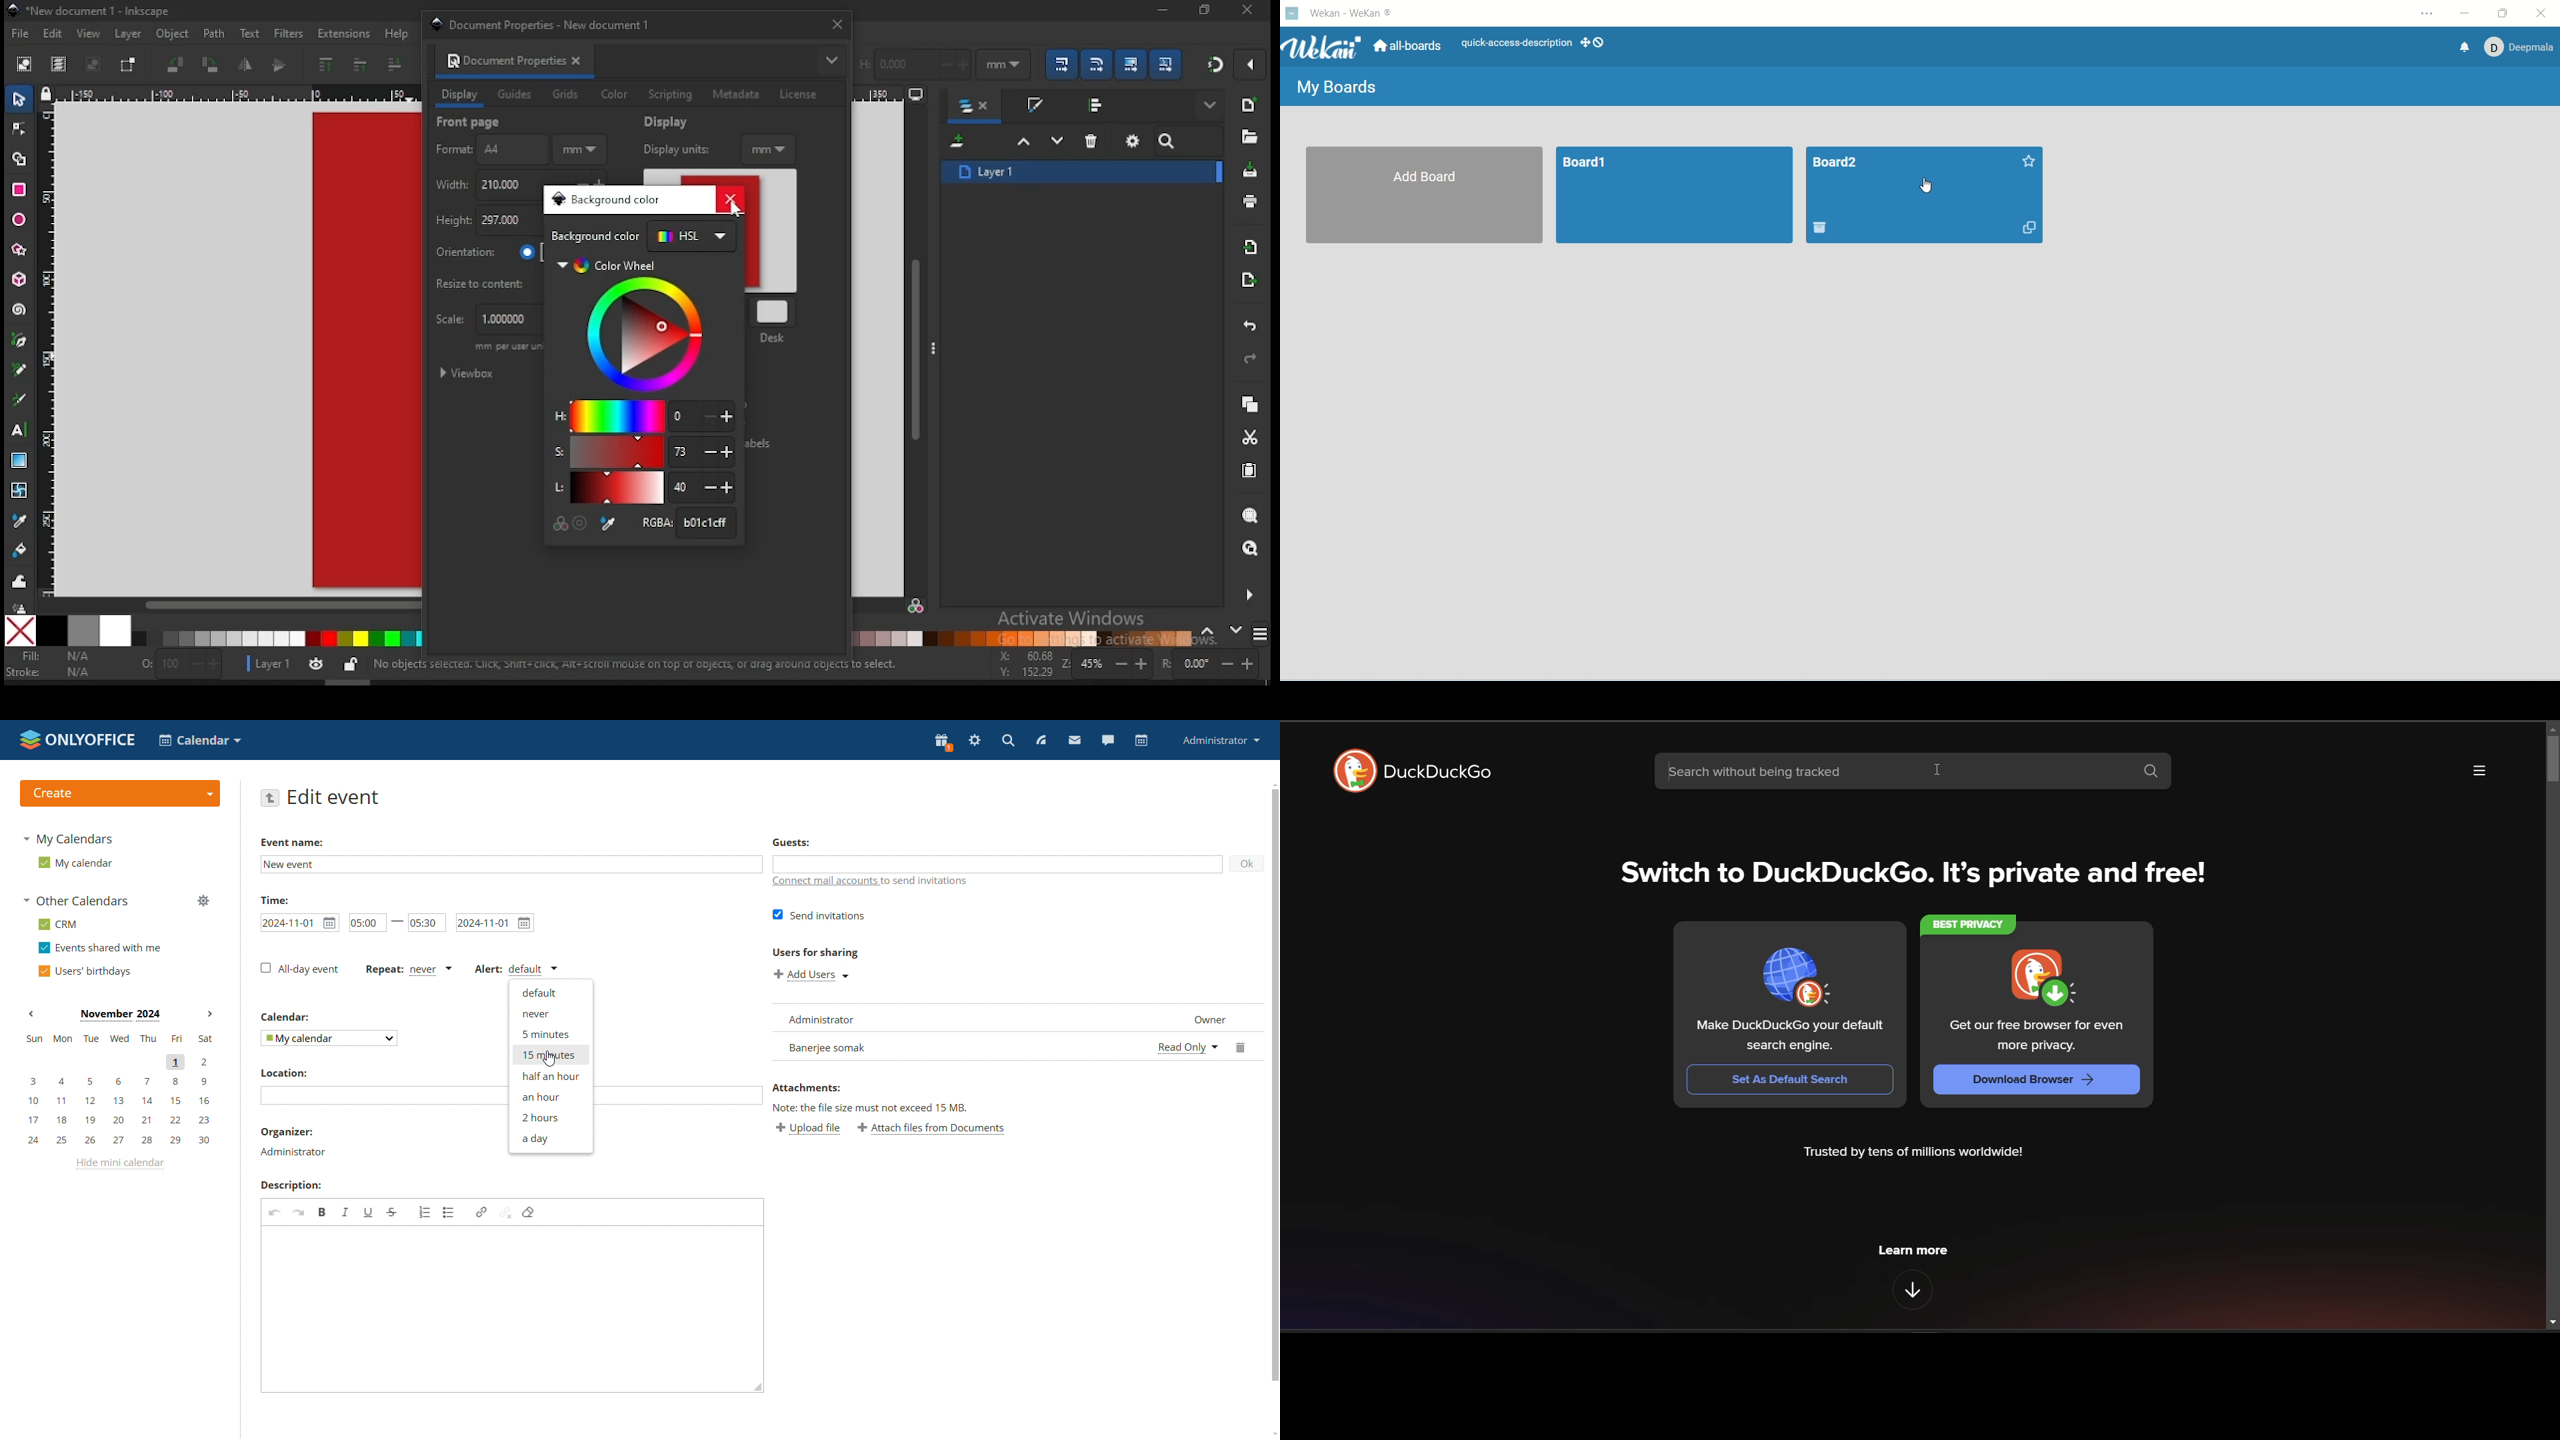 This screenshot has height=1456, width=2576. I want to click on users' birthdays, so click(87, 972).